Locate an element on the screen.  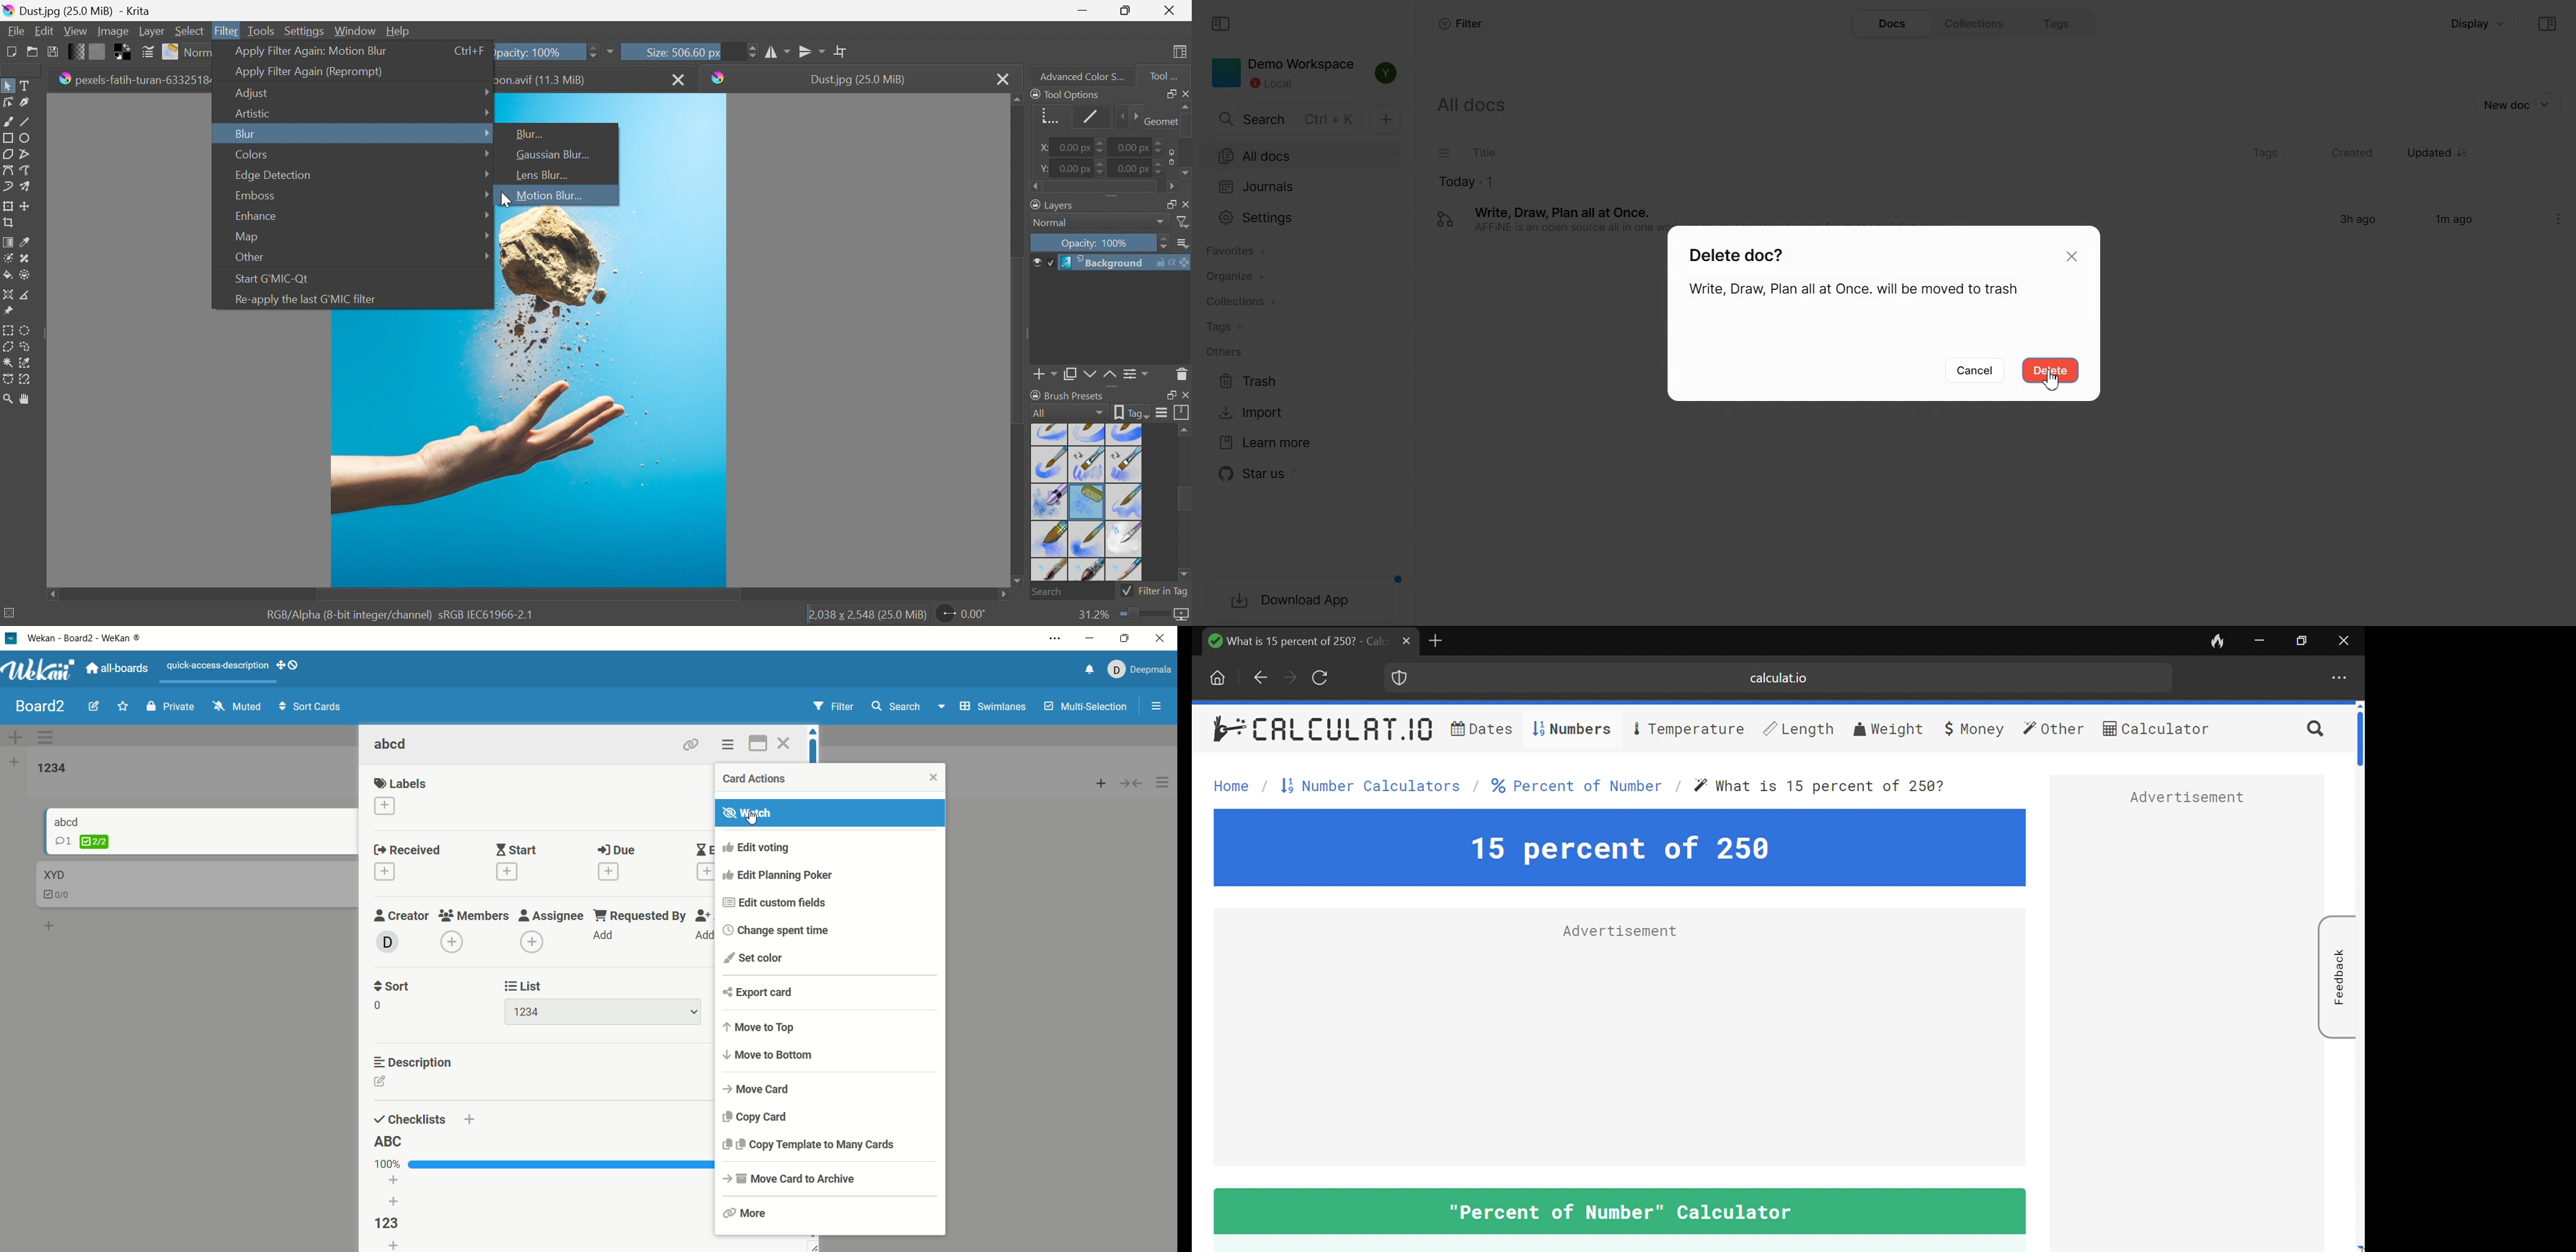
Search is located at coordinates (1072, 592).